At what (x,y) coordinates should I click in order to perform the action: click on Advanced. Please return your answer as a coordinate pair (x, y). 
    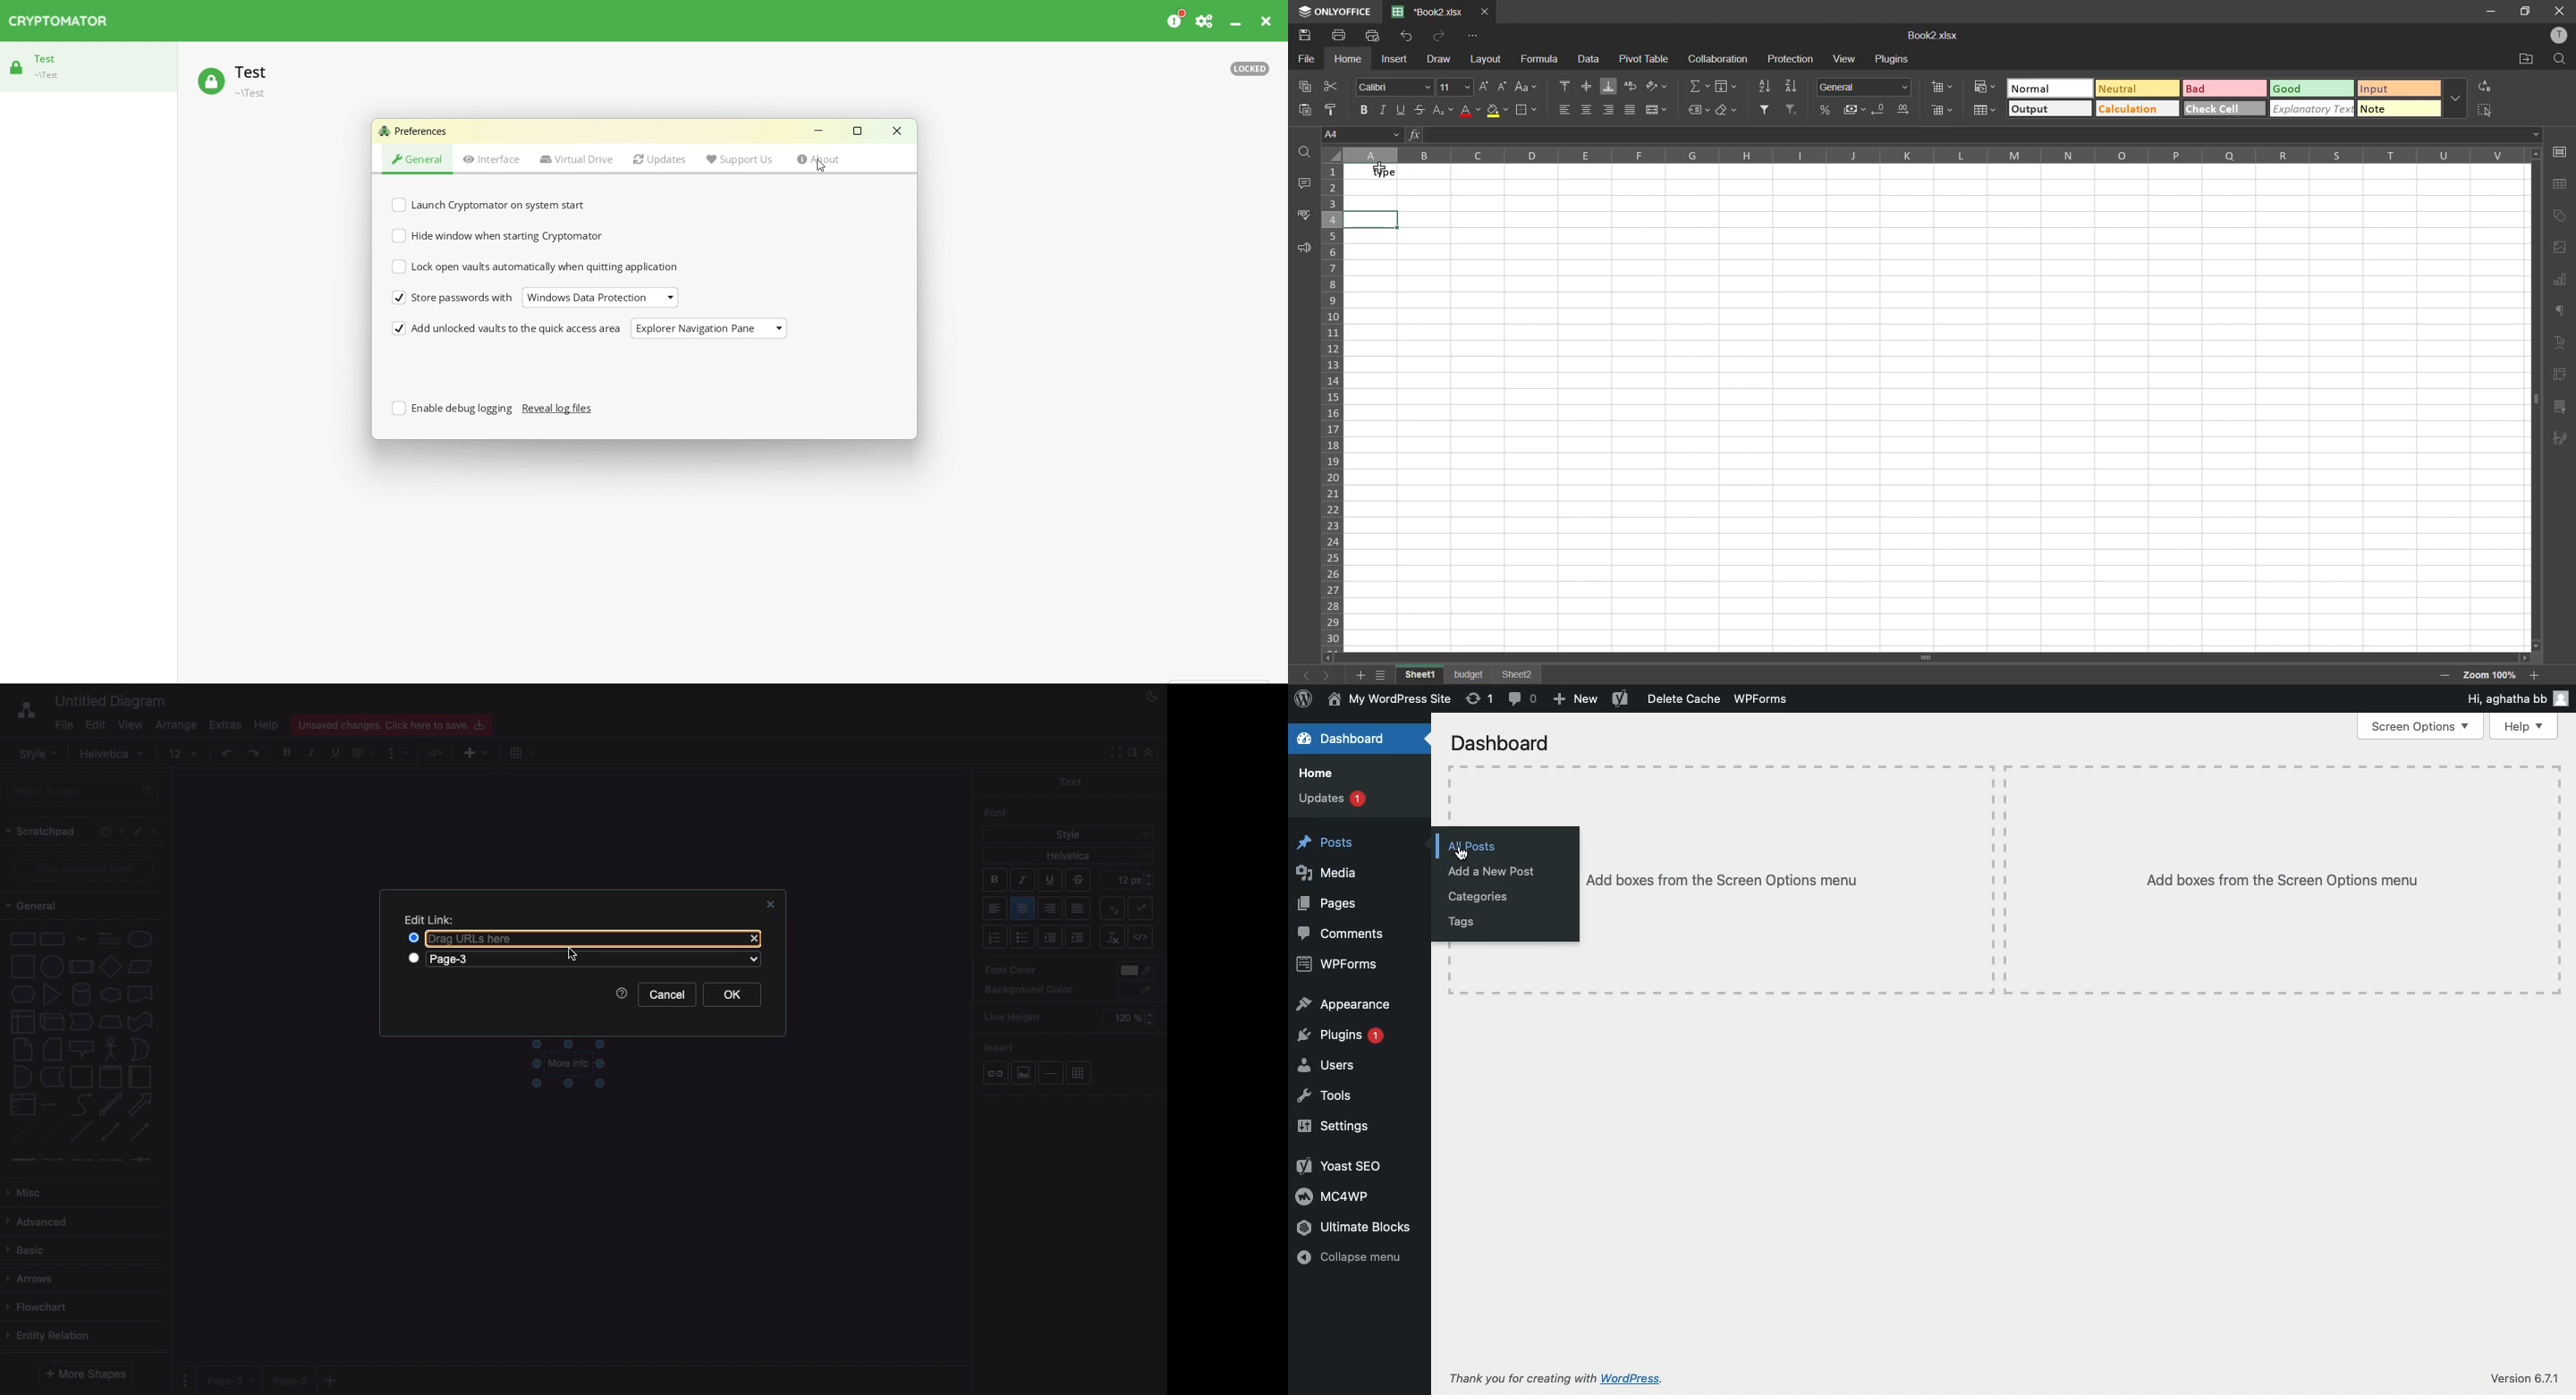
    Looking at the image, I should click on (41, 1223).